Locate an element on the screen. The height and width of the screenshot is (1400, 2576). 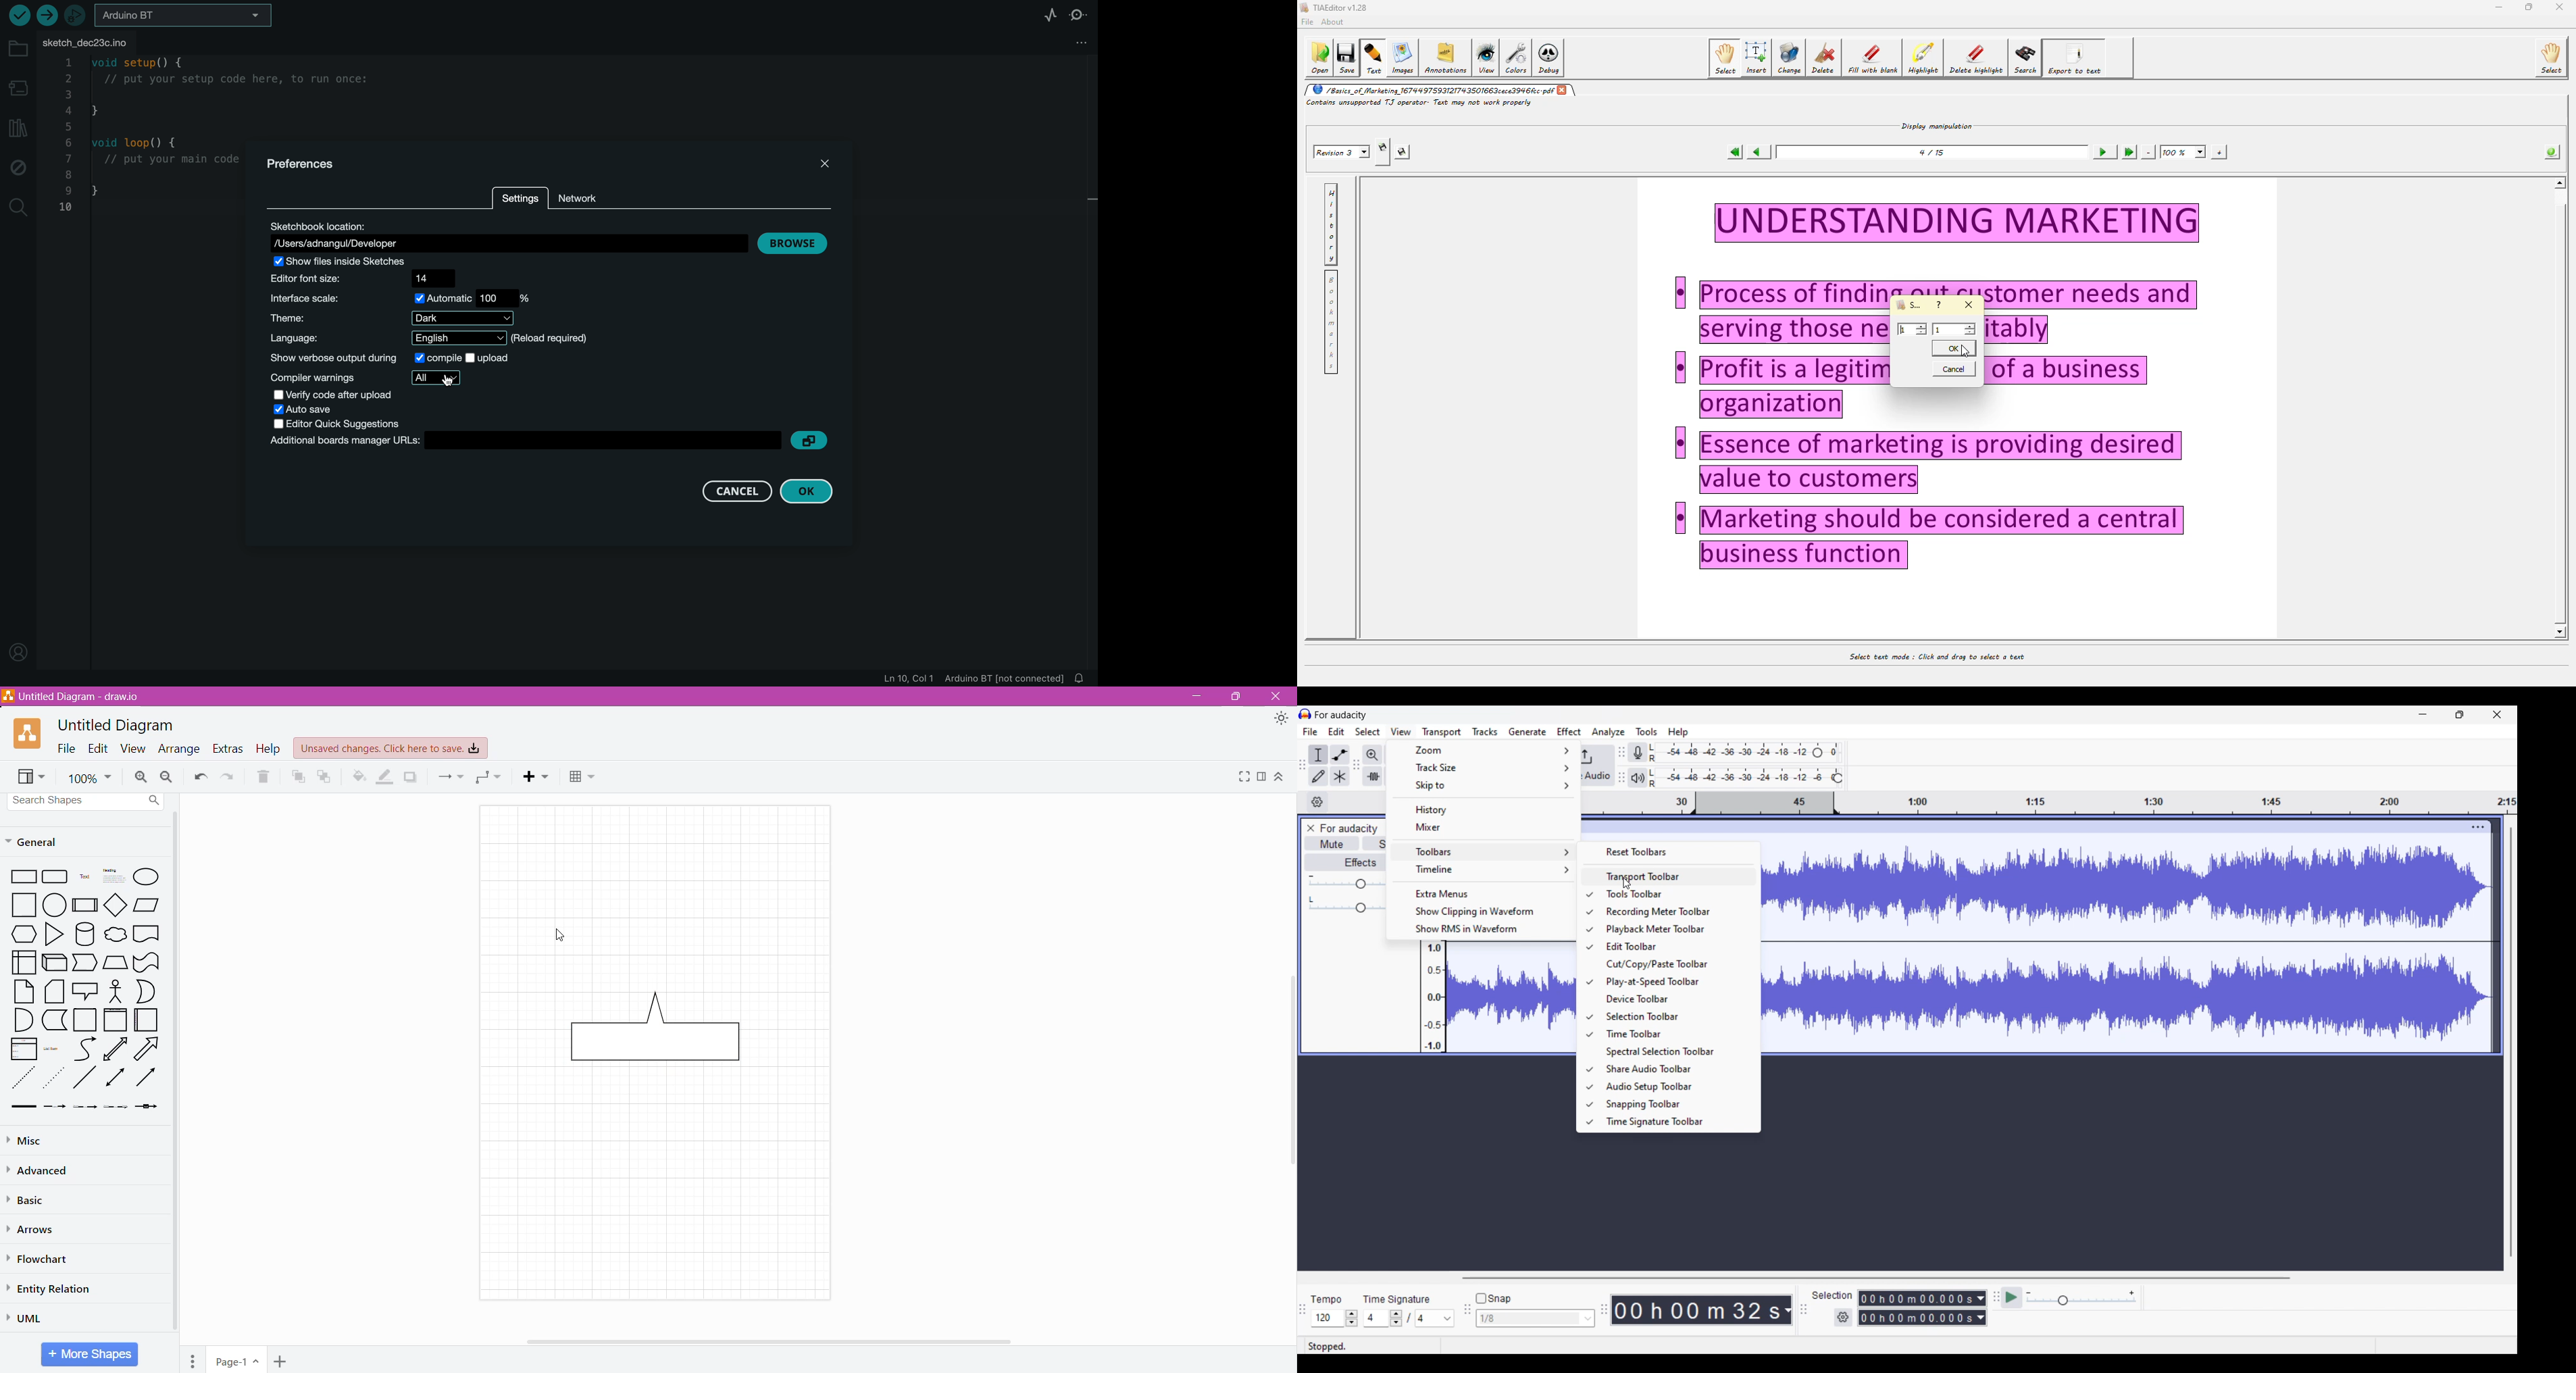
Zoom Out is located at coordinates (168, 776).